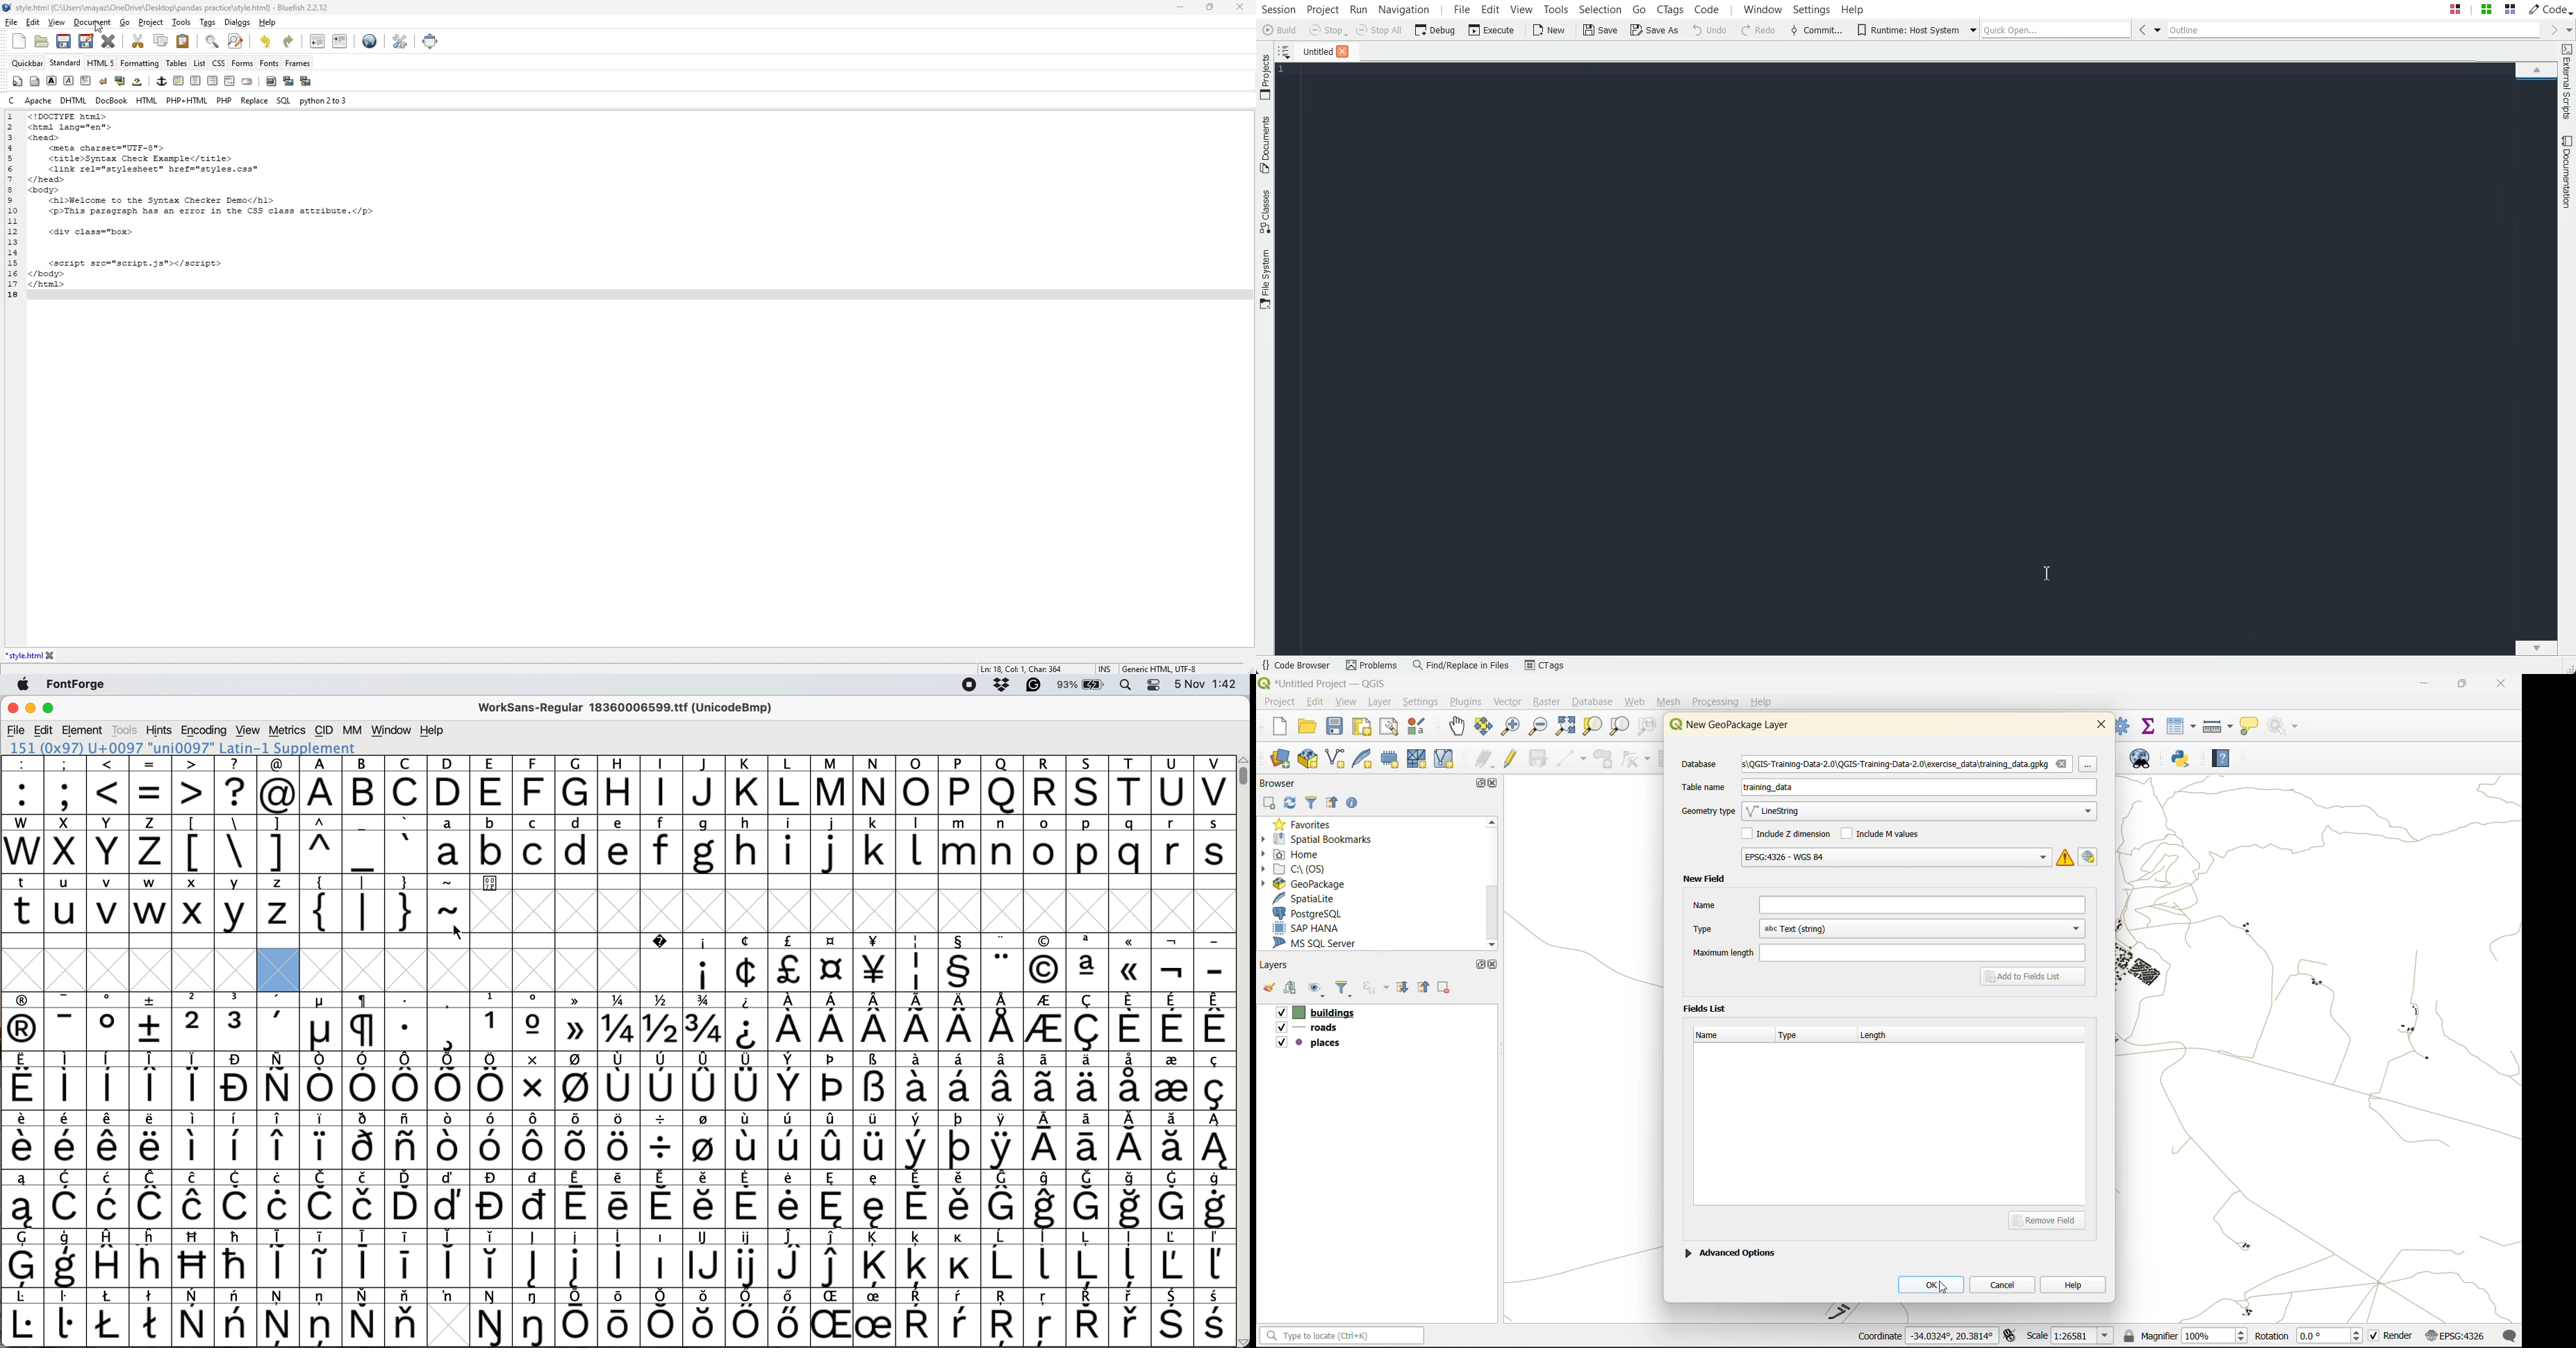  Describe the element at coordinates (1239, 7) in the screenshot. I see `close` at that location.